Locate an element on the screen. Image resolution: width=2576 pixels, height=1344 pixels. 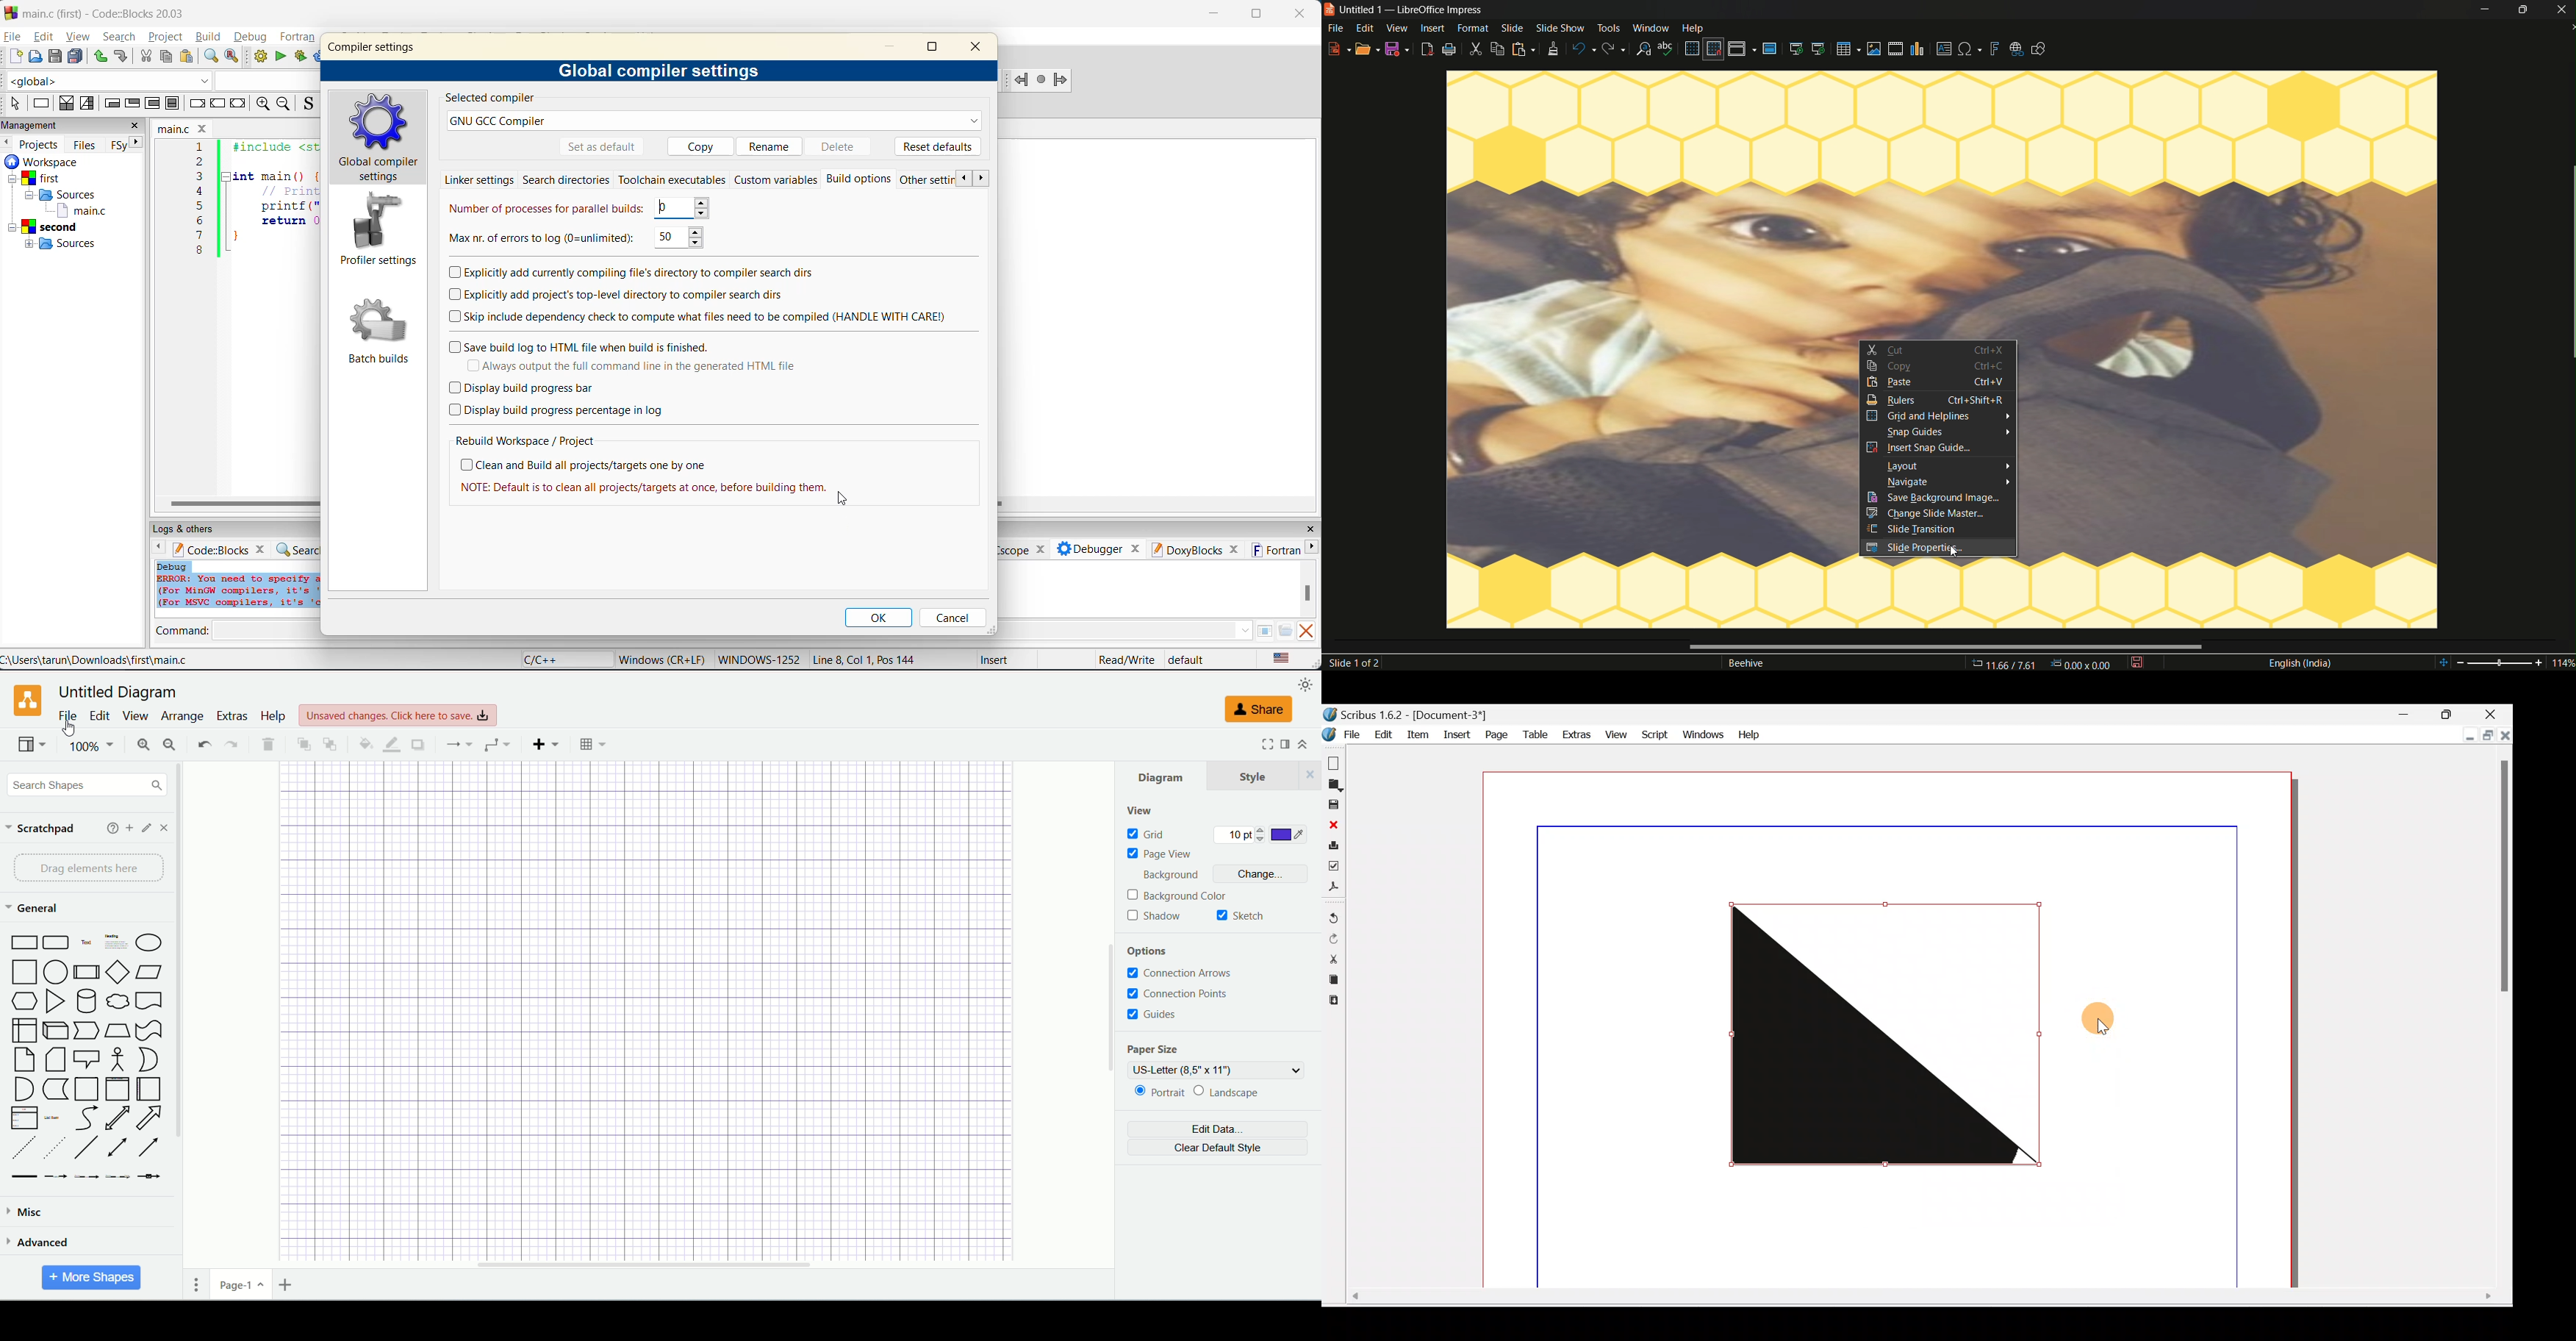
Heading with Text is located at coordinates (117, 944).